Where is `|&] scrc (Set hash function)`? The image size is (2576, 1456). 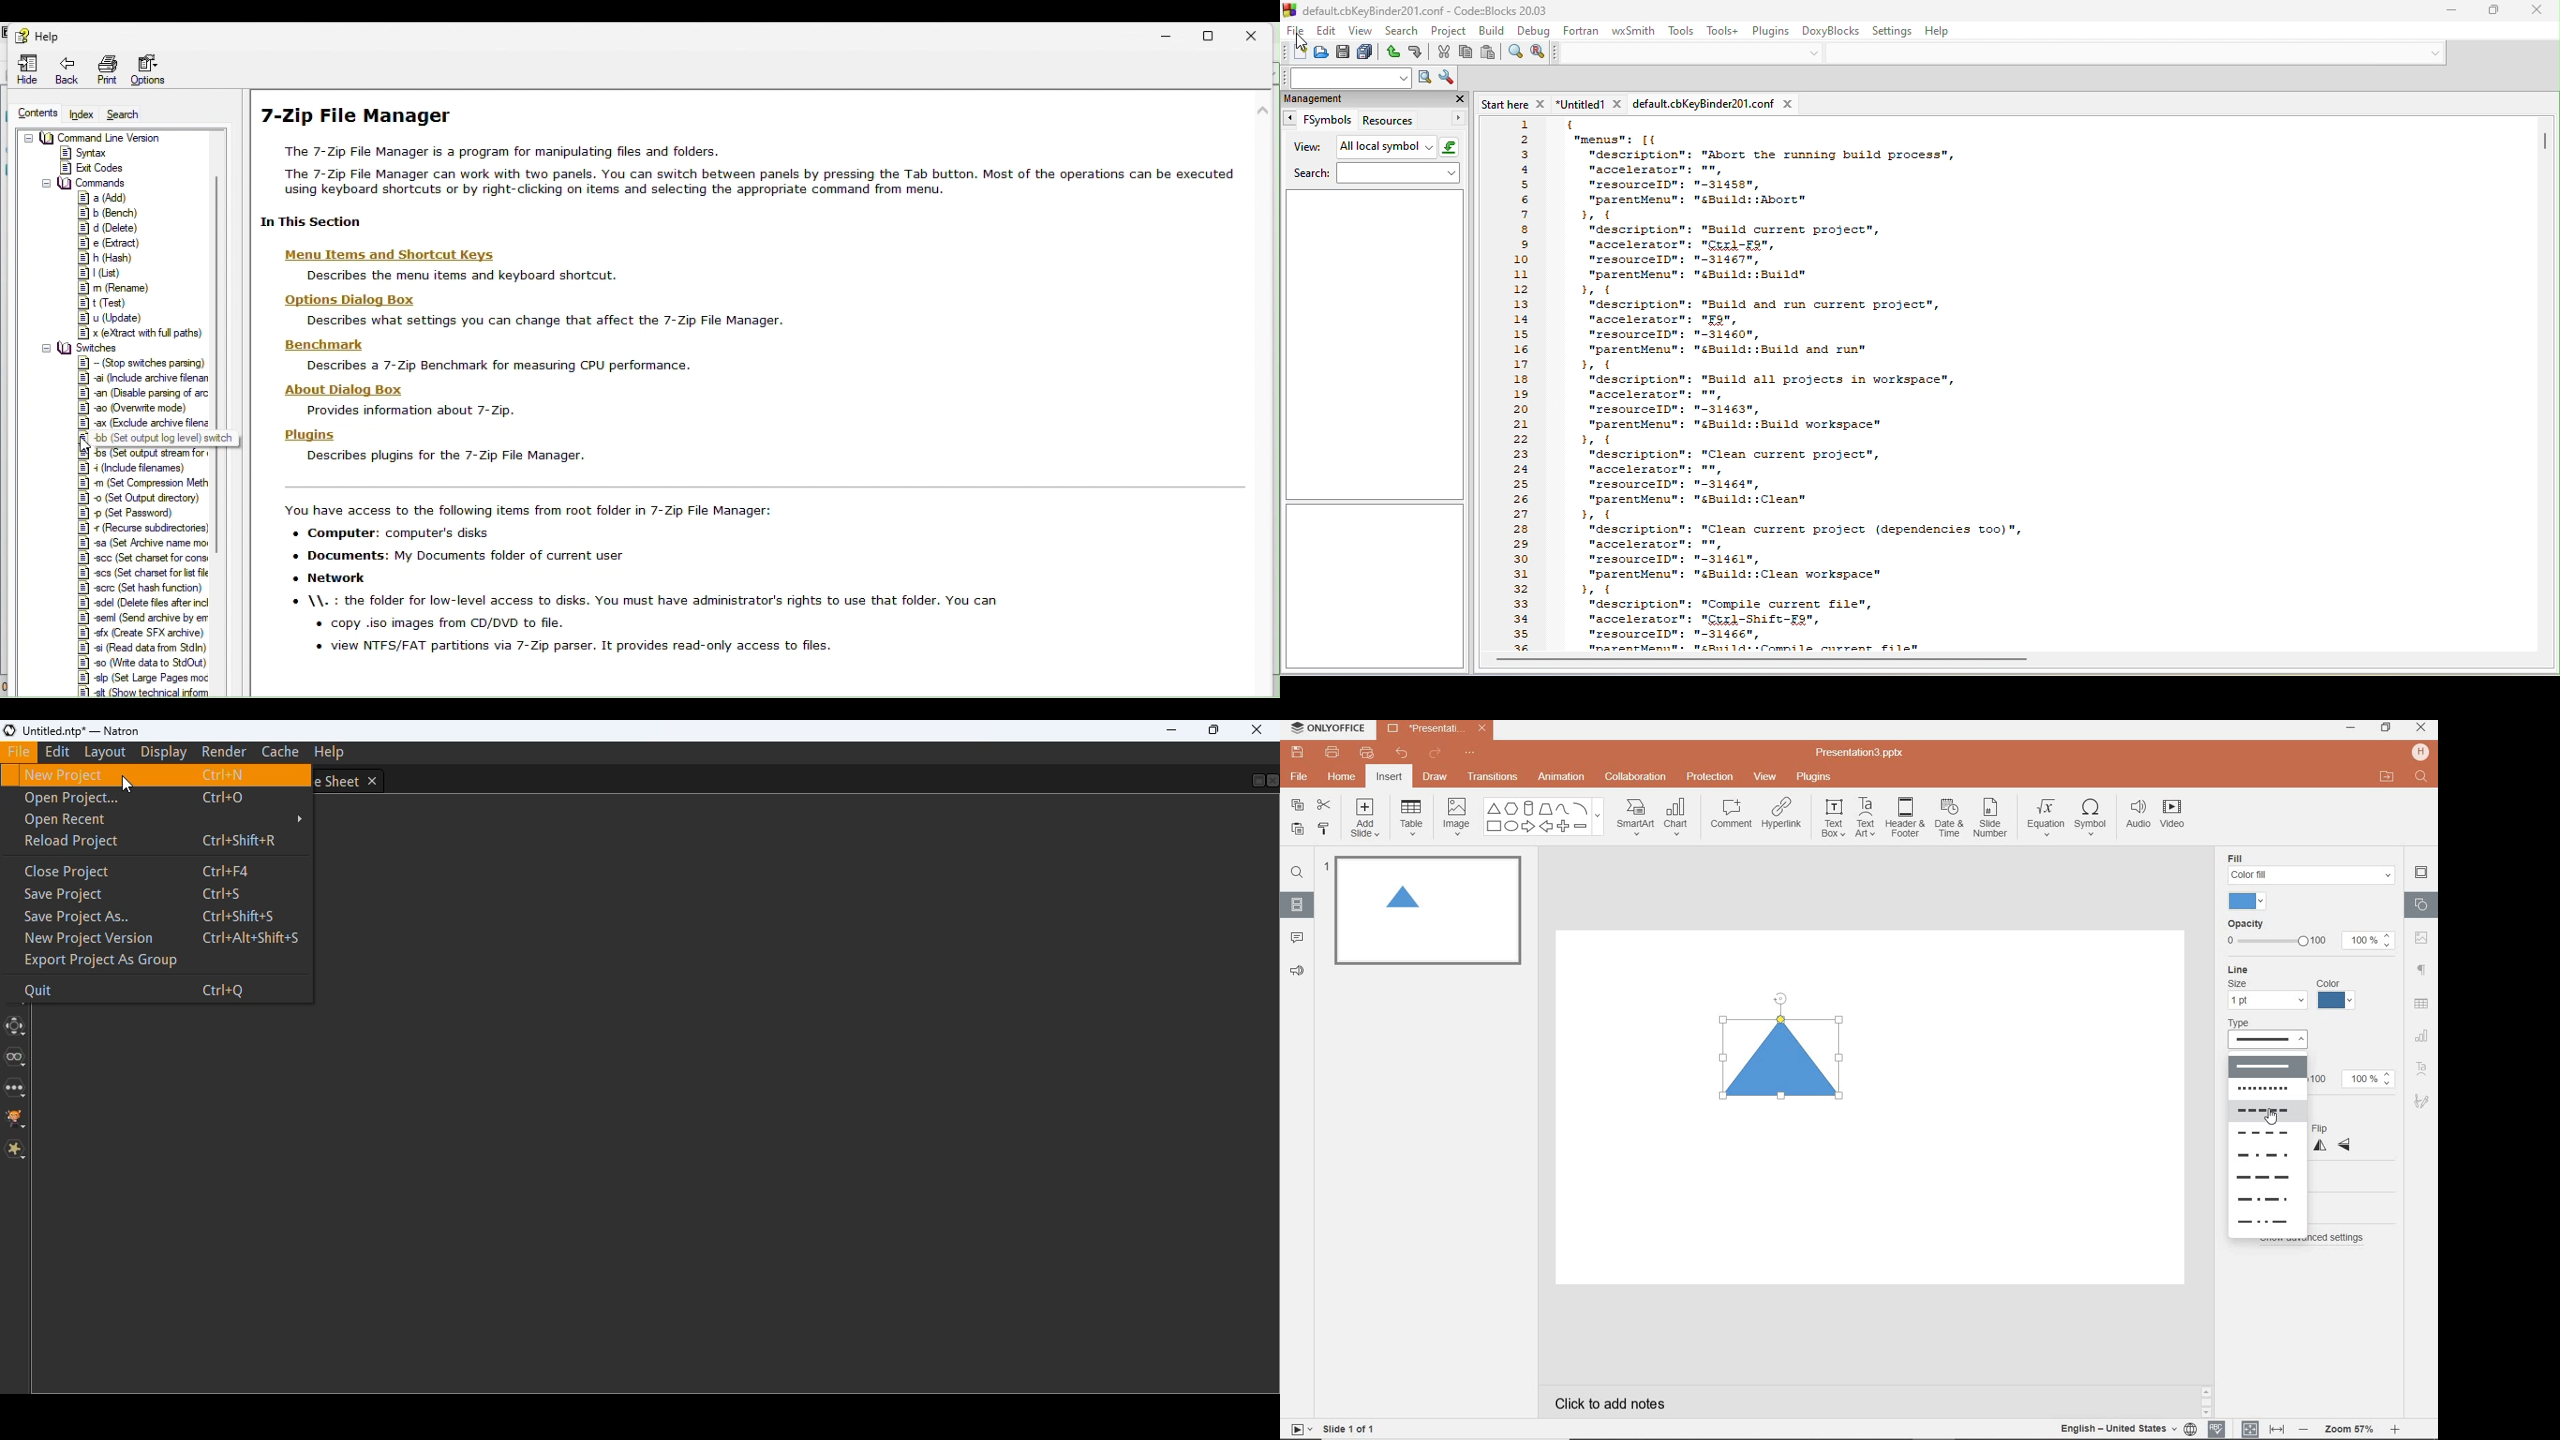
|&] scrc (Set hash function) is located at coordinates (139, 588).